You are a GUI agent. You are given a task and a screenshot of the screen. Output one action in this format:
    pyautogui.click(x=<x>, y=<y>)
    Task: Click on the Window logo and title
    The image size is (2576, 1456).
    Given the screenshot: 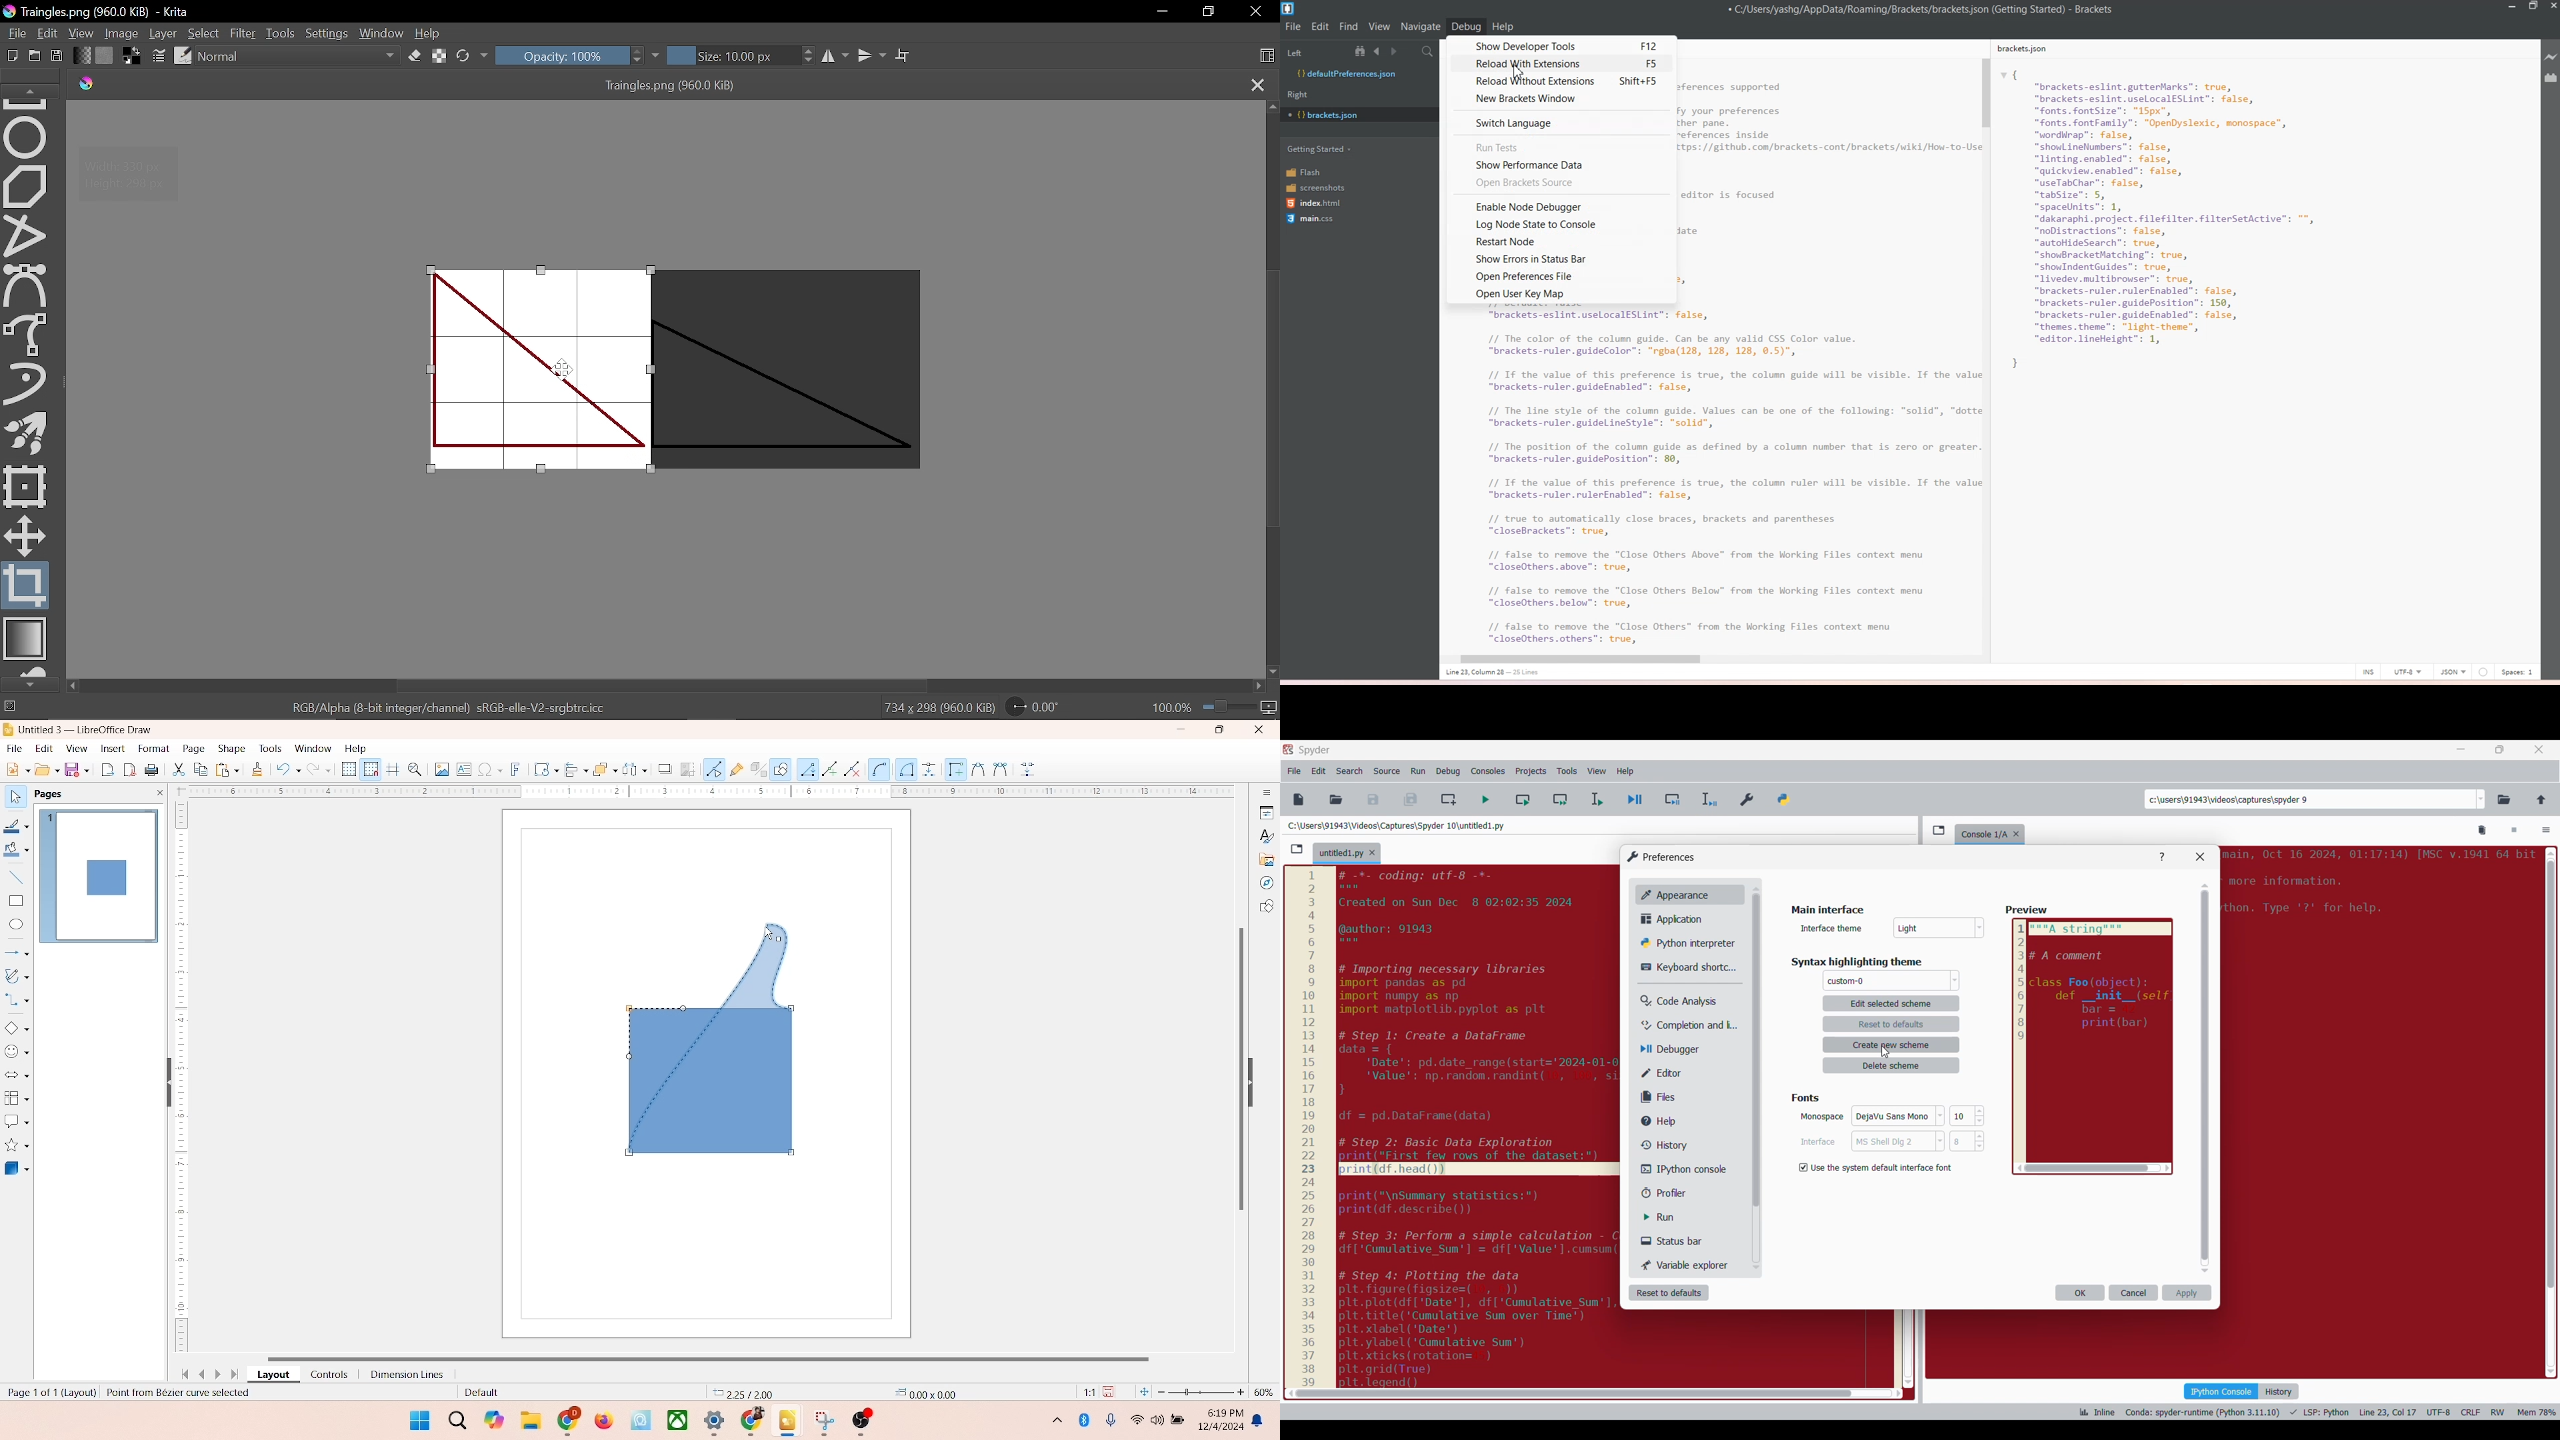 What is the action you would take?
    pyautogui.click(x=1661, y=857)
    